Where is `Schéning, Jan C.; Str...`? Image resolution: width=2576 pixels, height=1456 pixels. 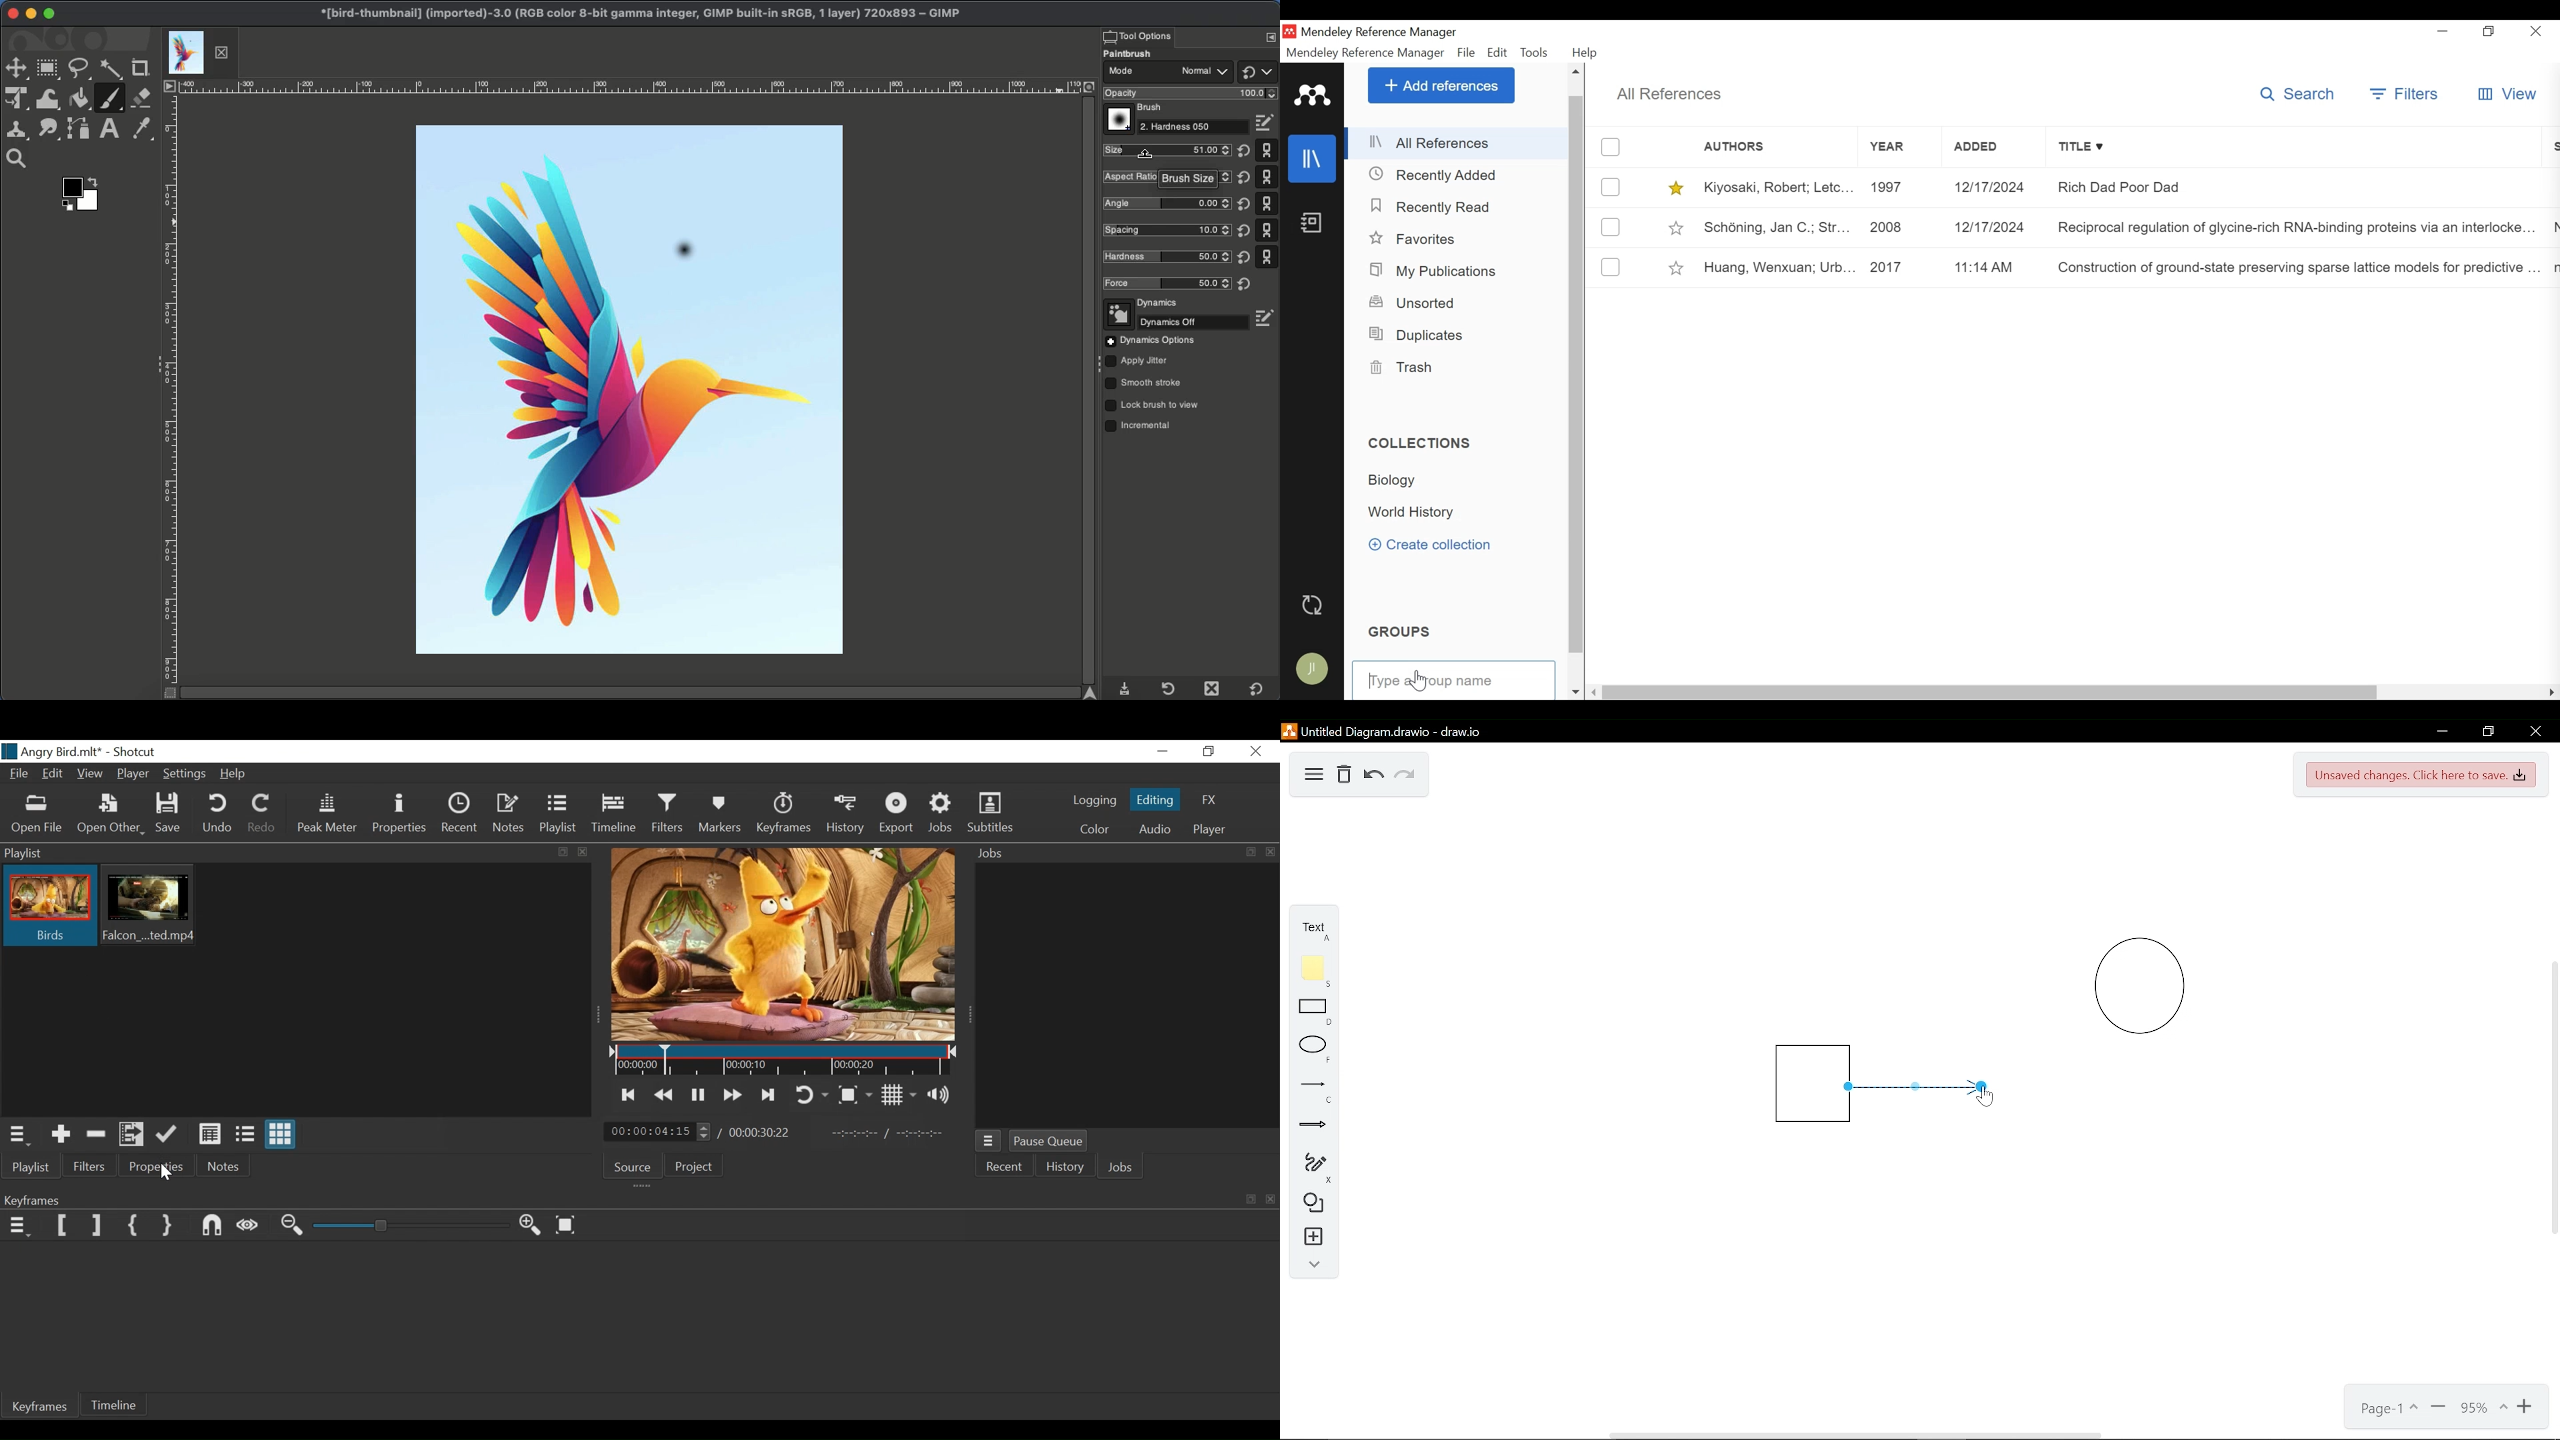 Schéning, Jan C.; Str... is located at coordinates (1778, 226).